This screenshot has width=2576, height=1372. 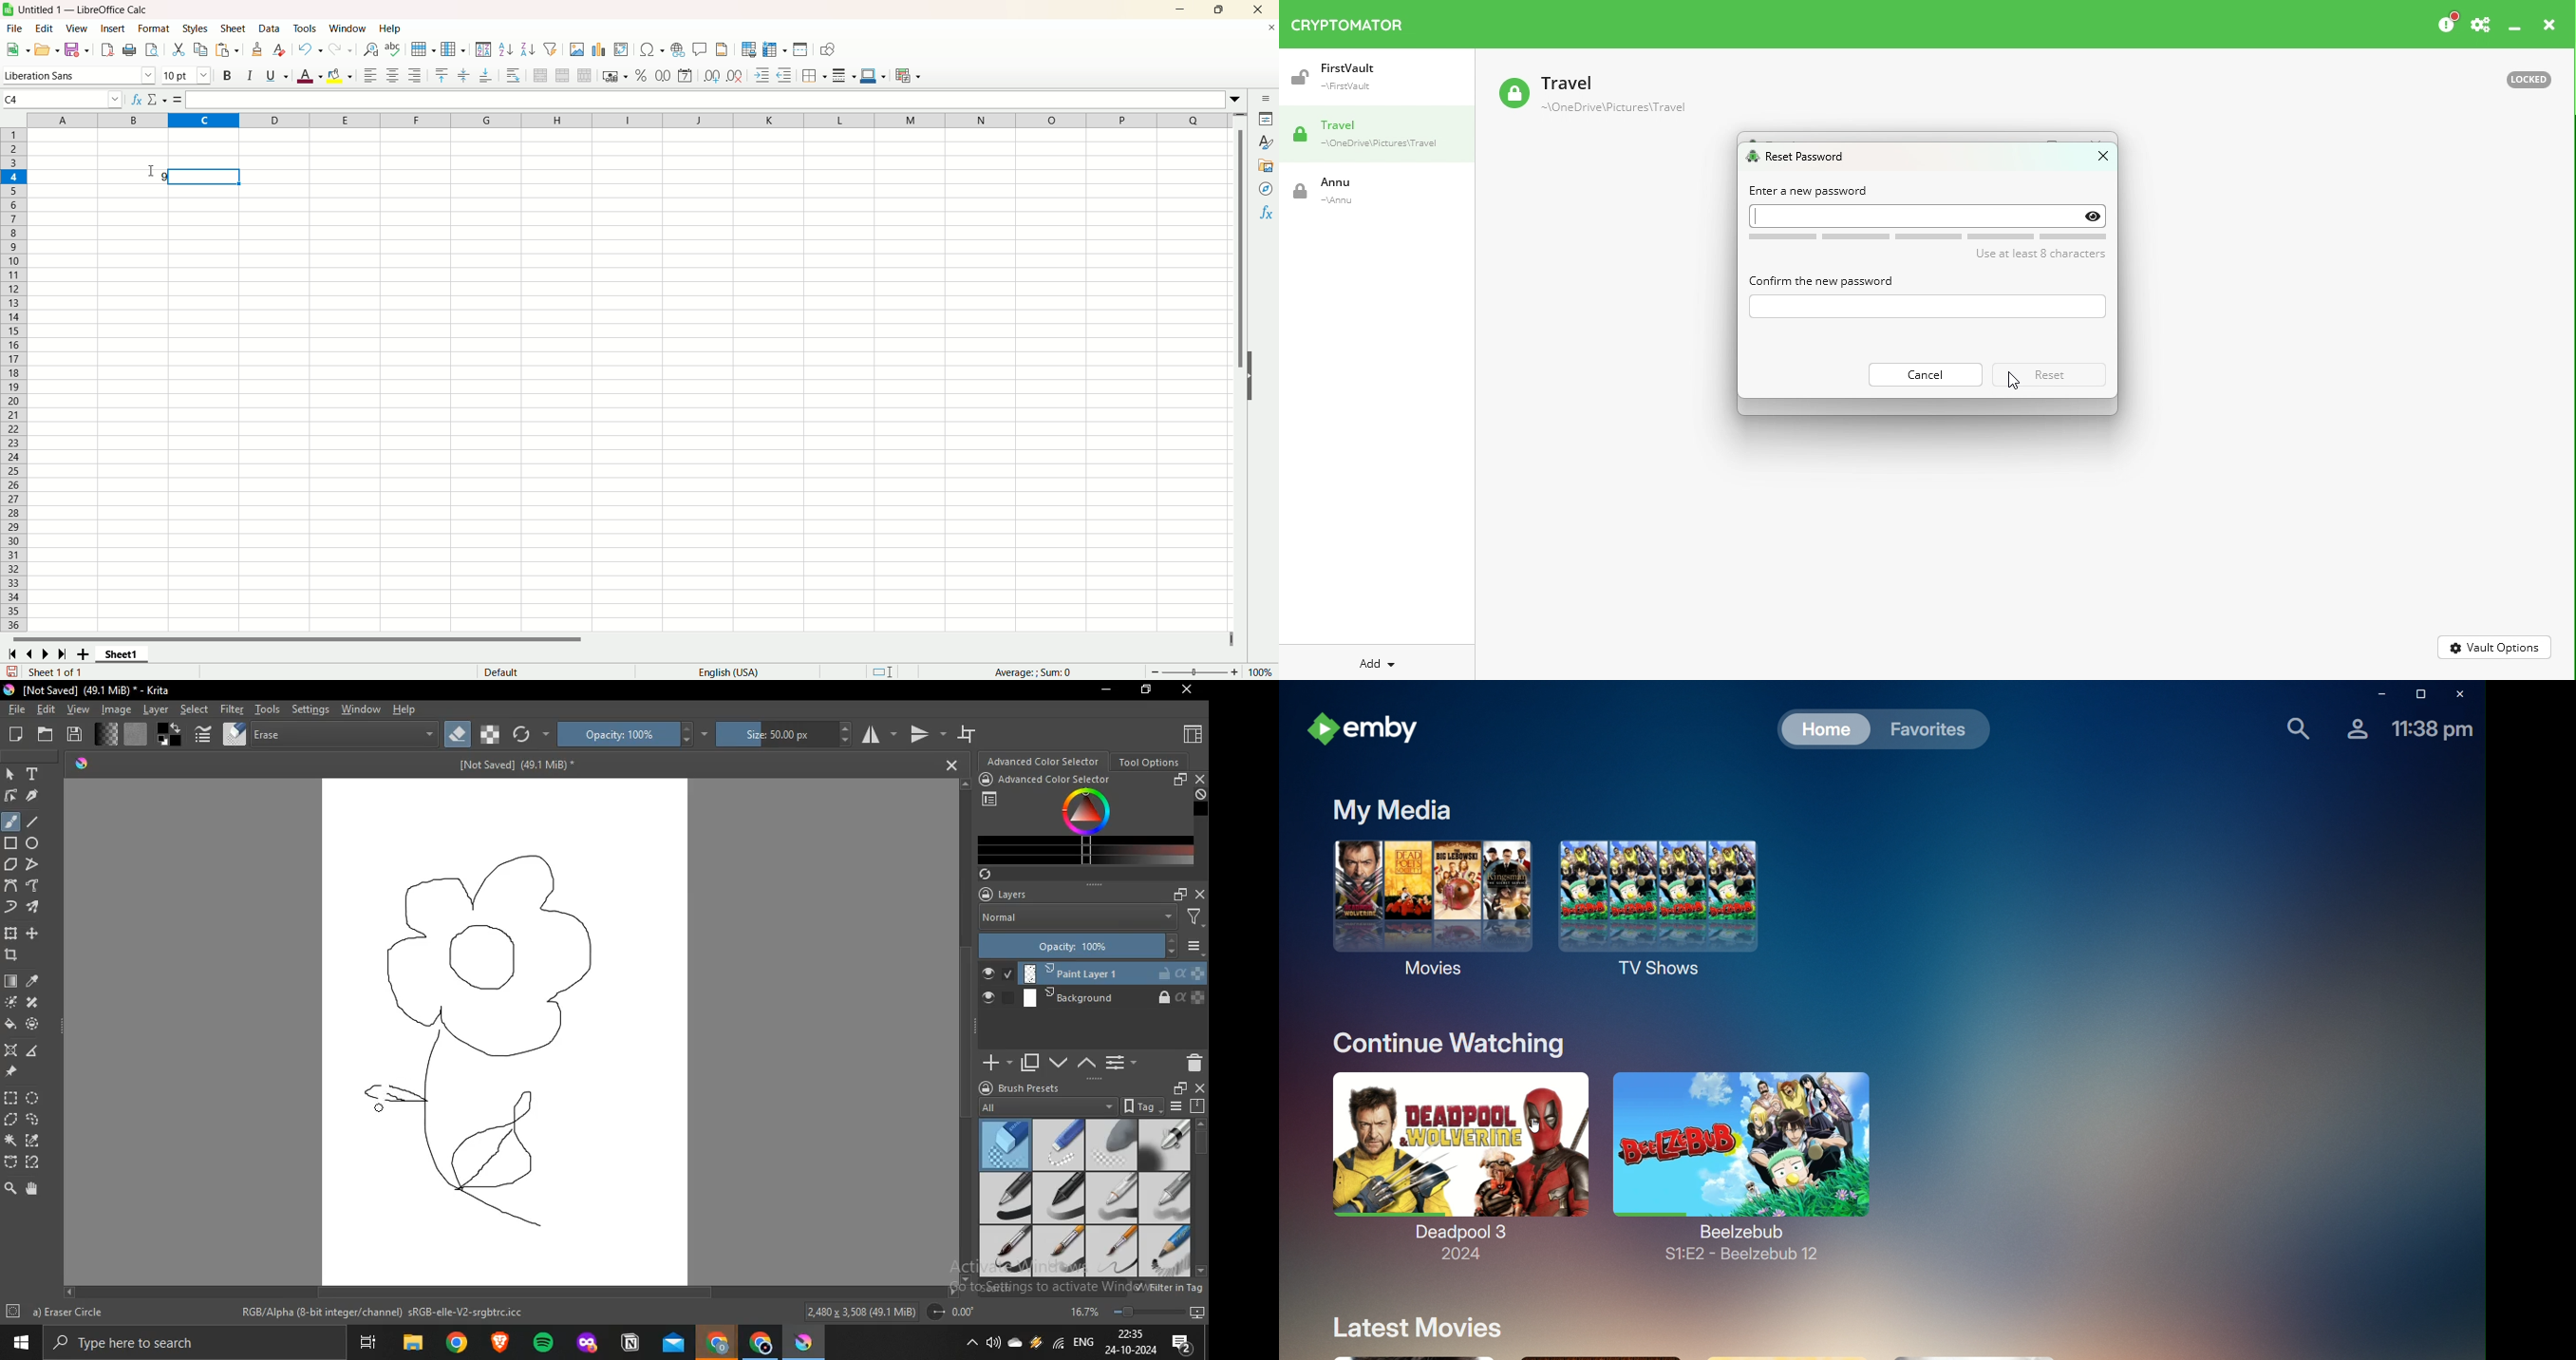 I want to click on italics, so click(x=247, y=76).